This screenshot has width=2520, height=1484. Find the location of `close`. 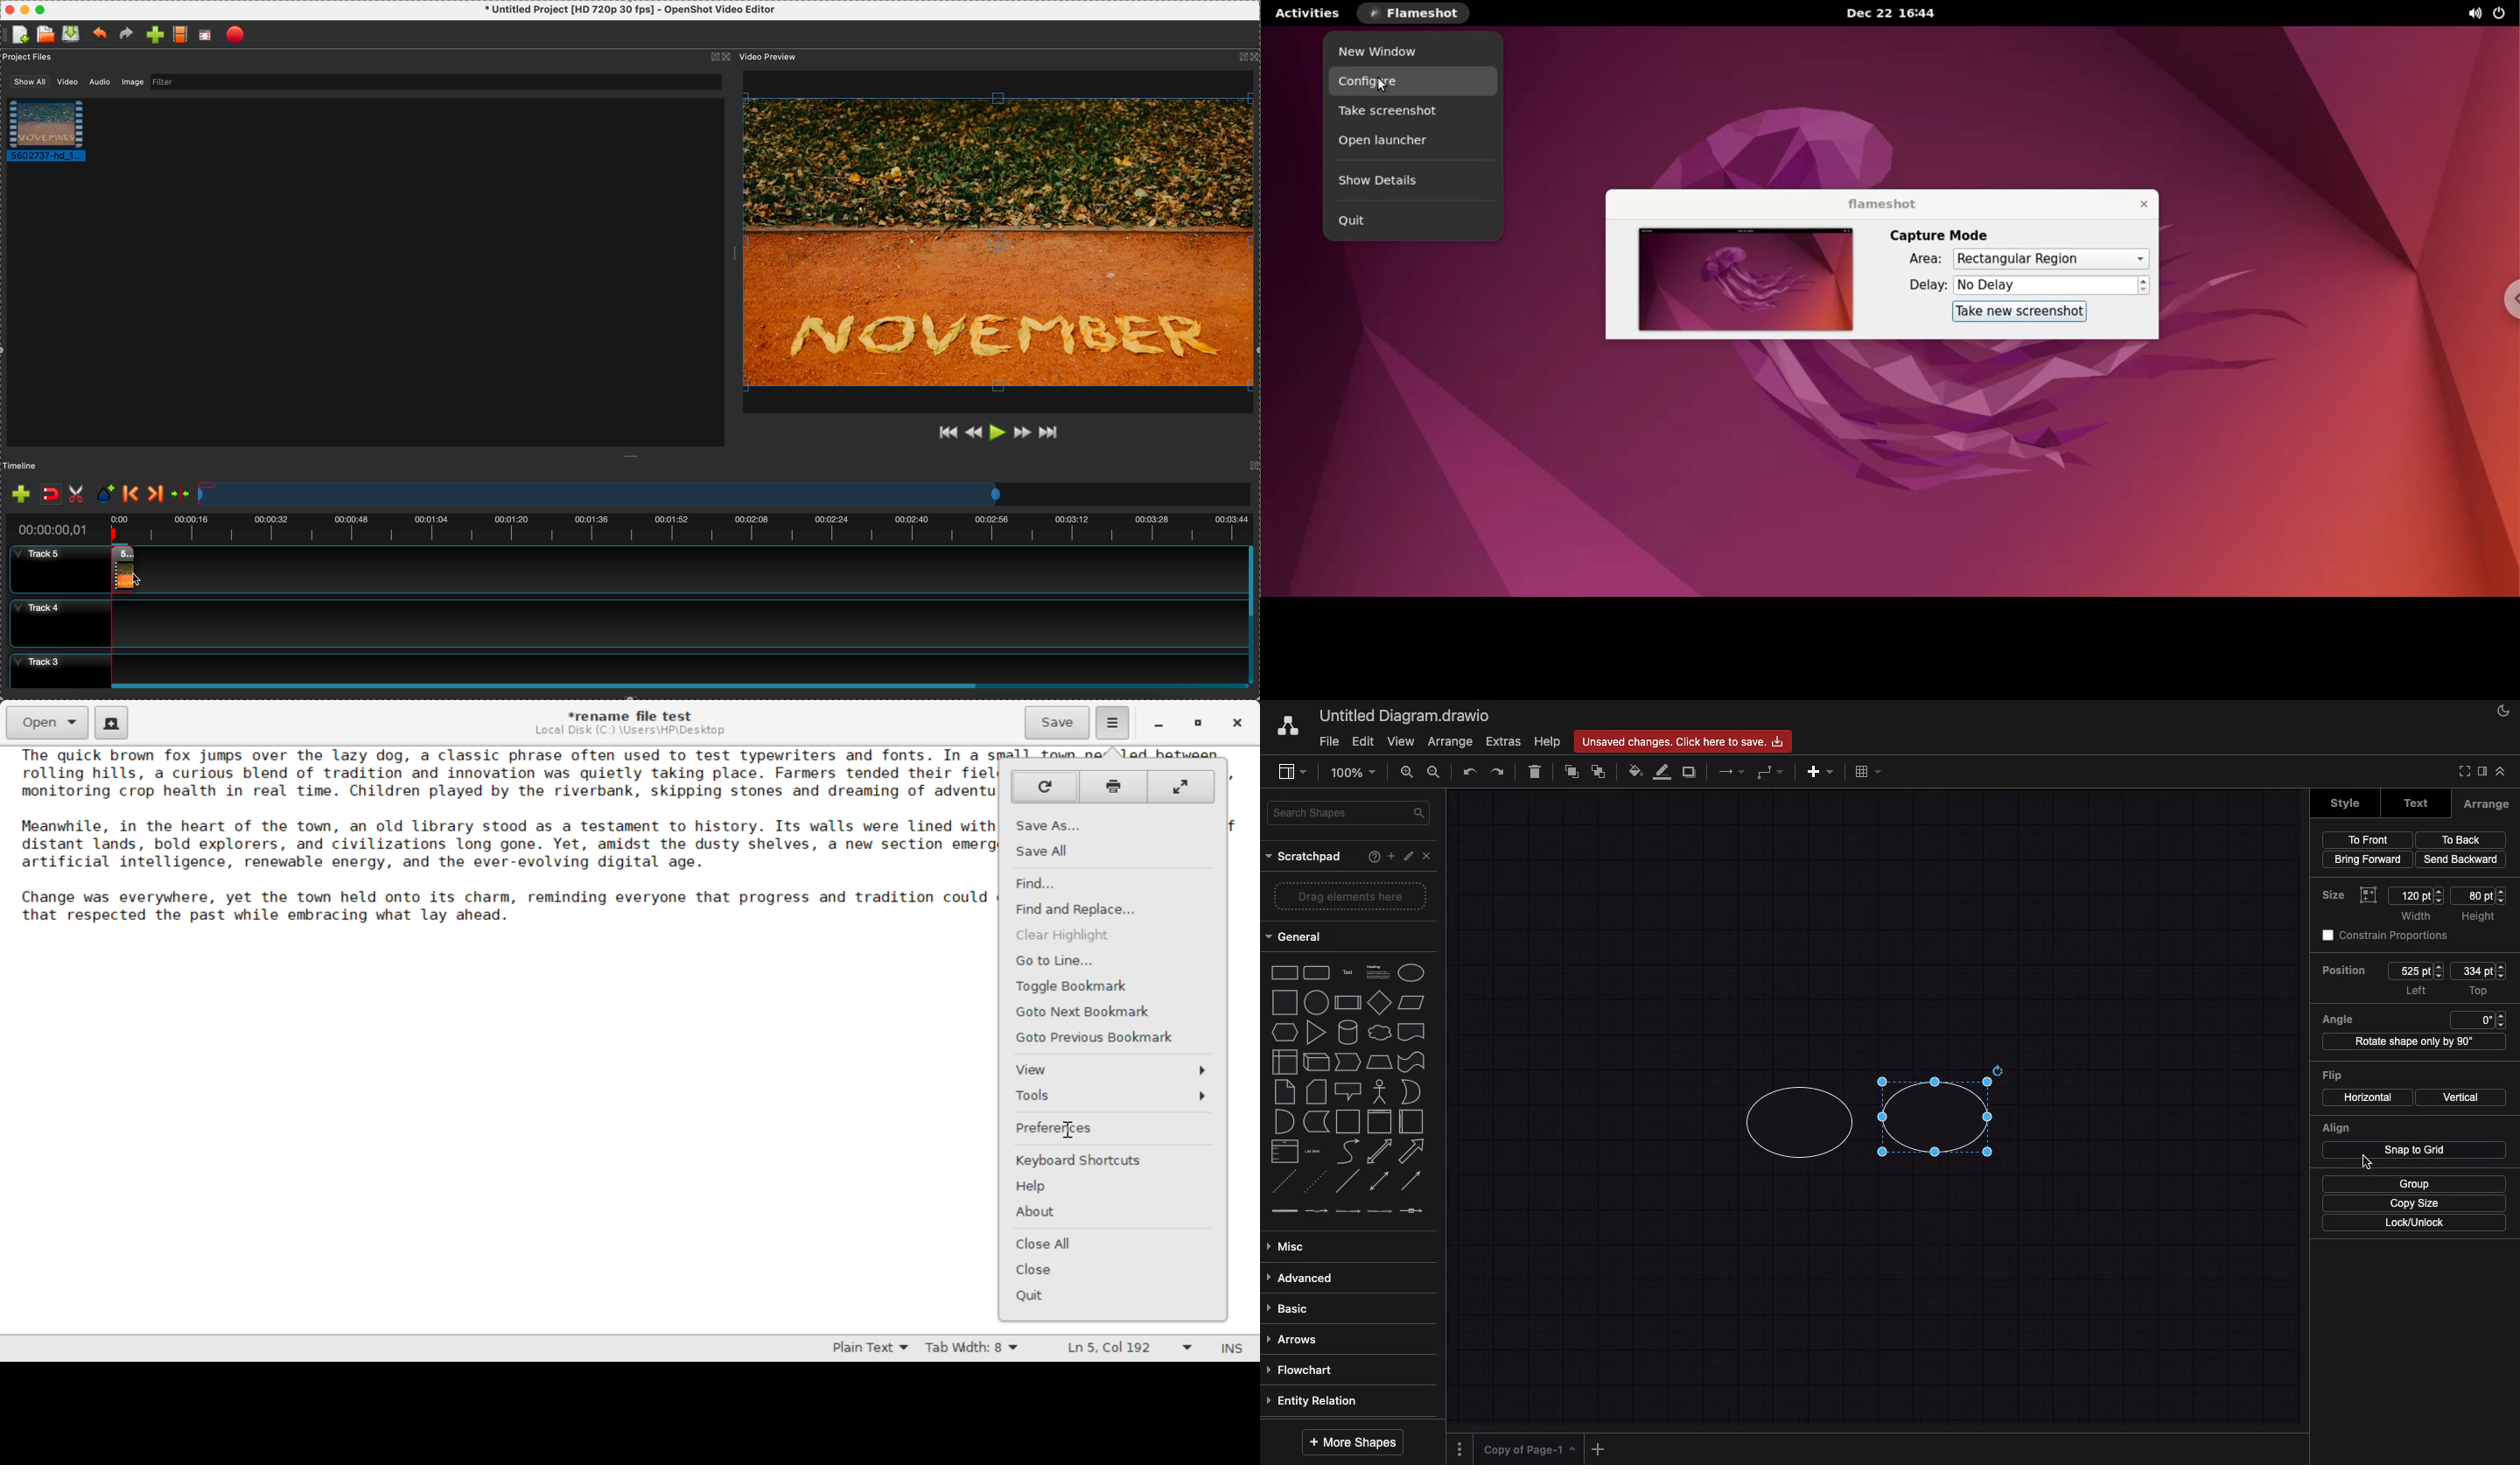

close is located at coordinates (8, 8).